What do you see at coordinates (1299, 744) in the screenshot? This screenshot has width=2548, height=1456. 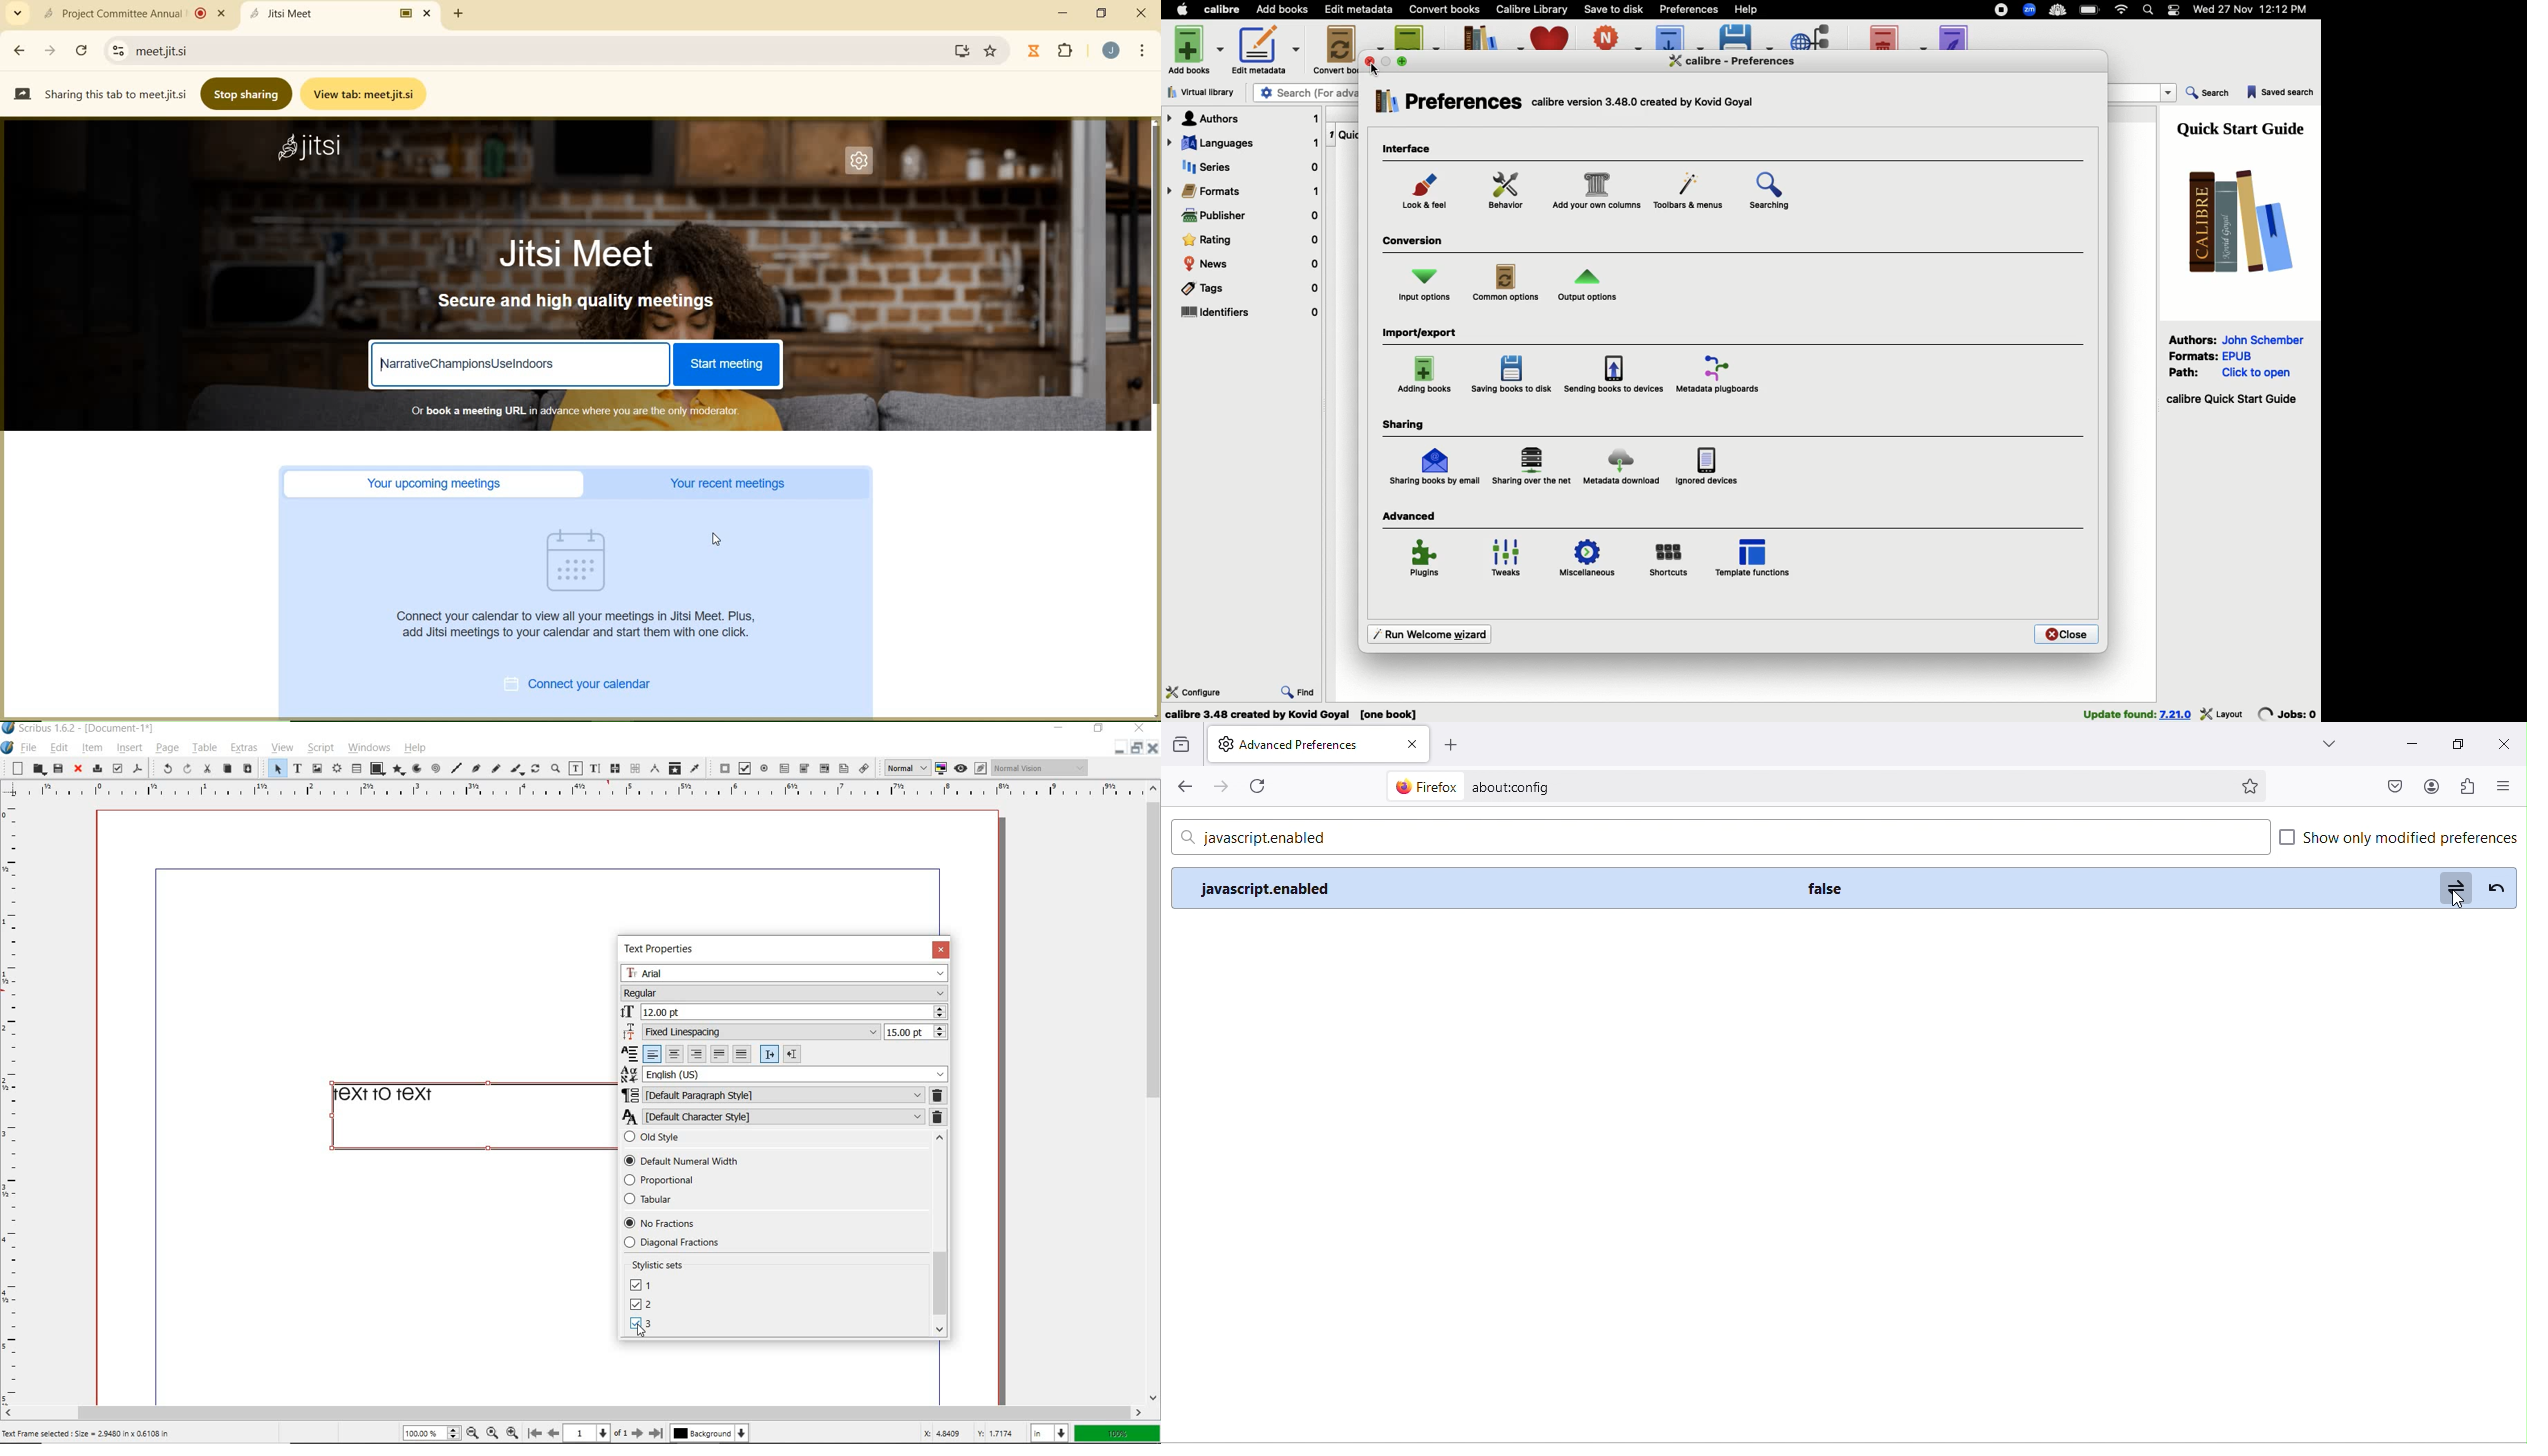 I see `advanced preferences` at bounding box center [1299, 744].